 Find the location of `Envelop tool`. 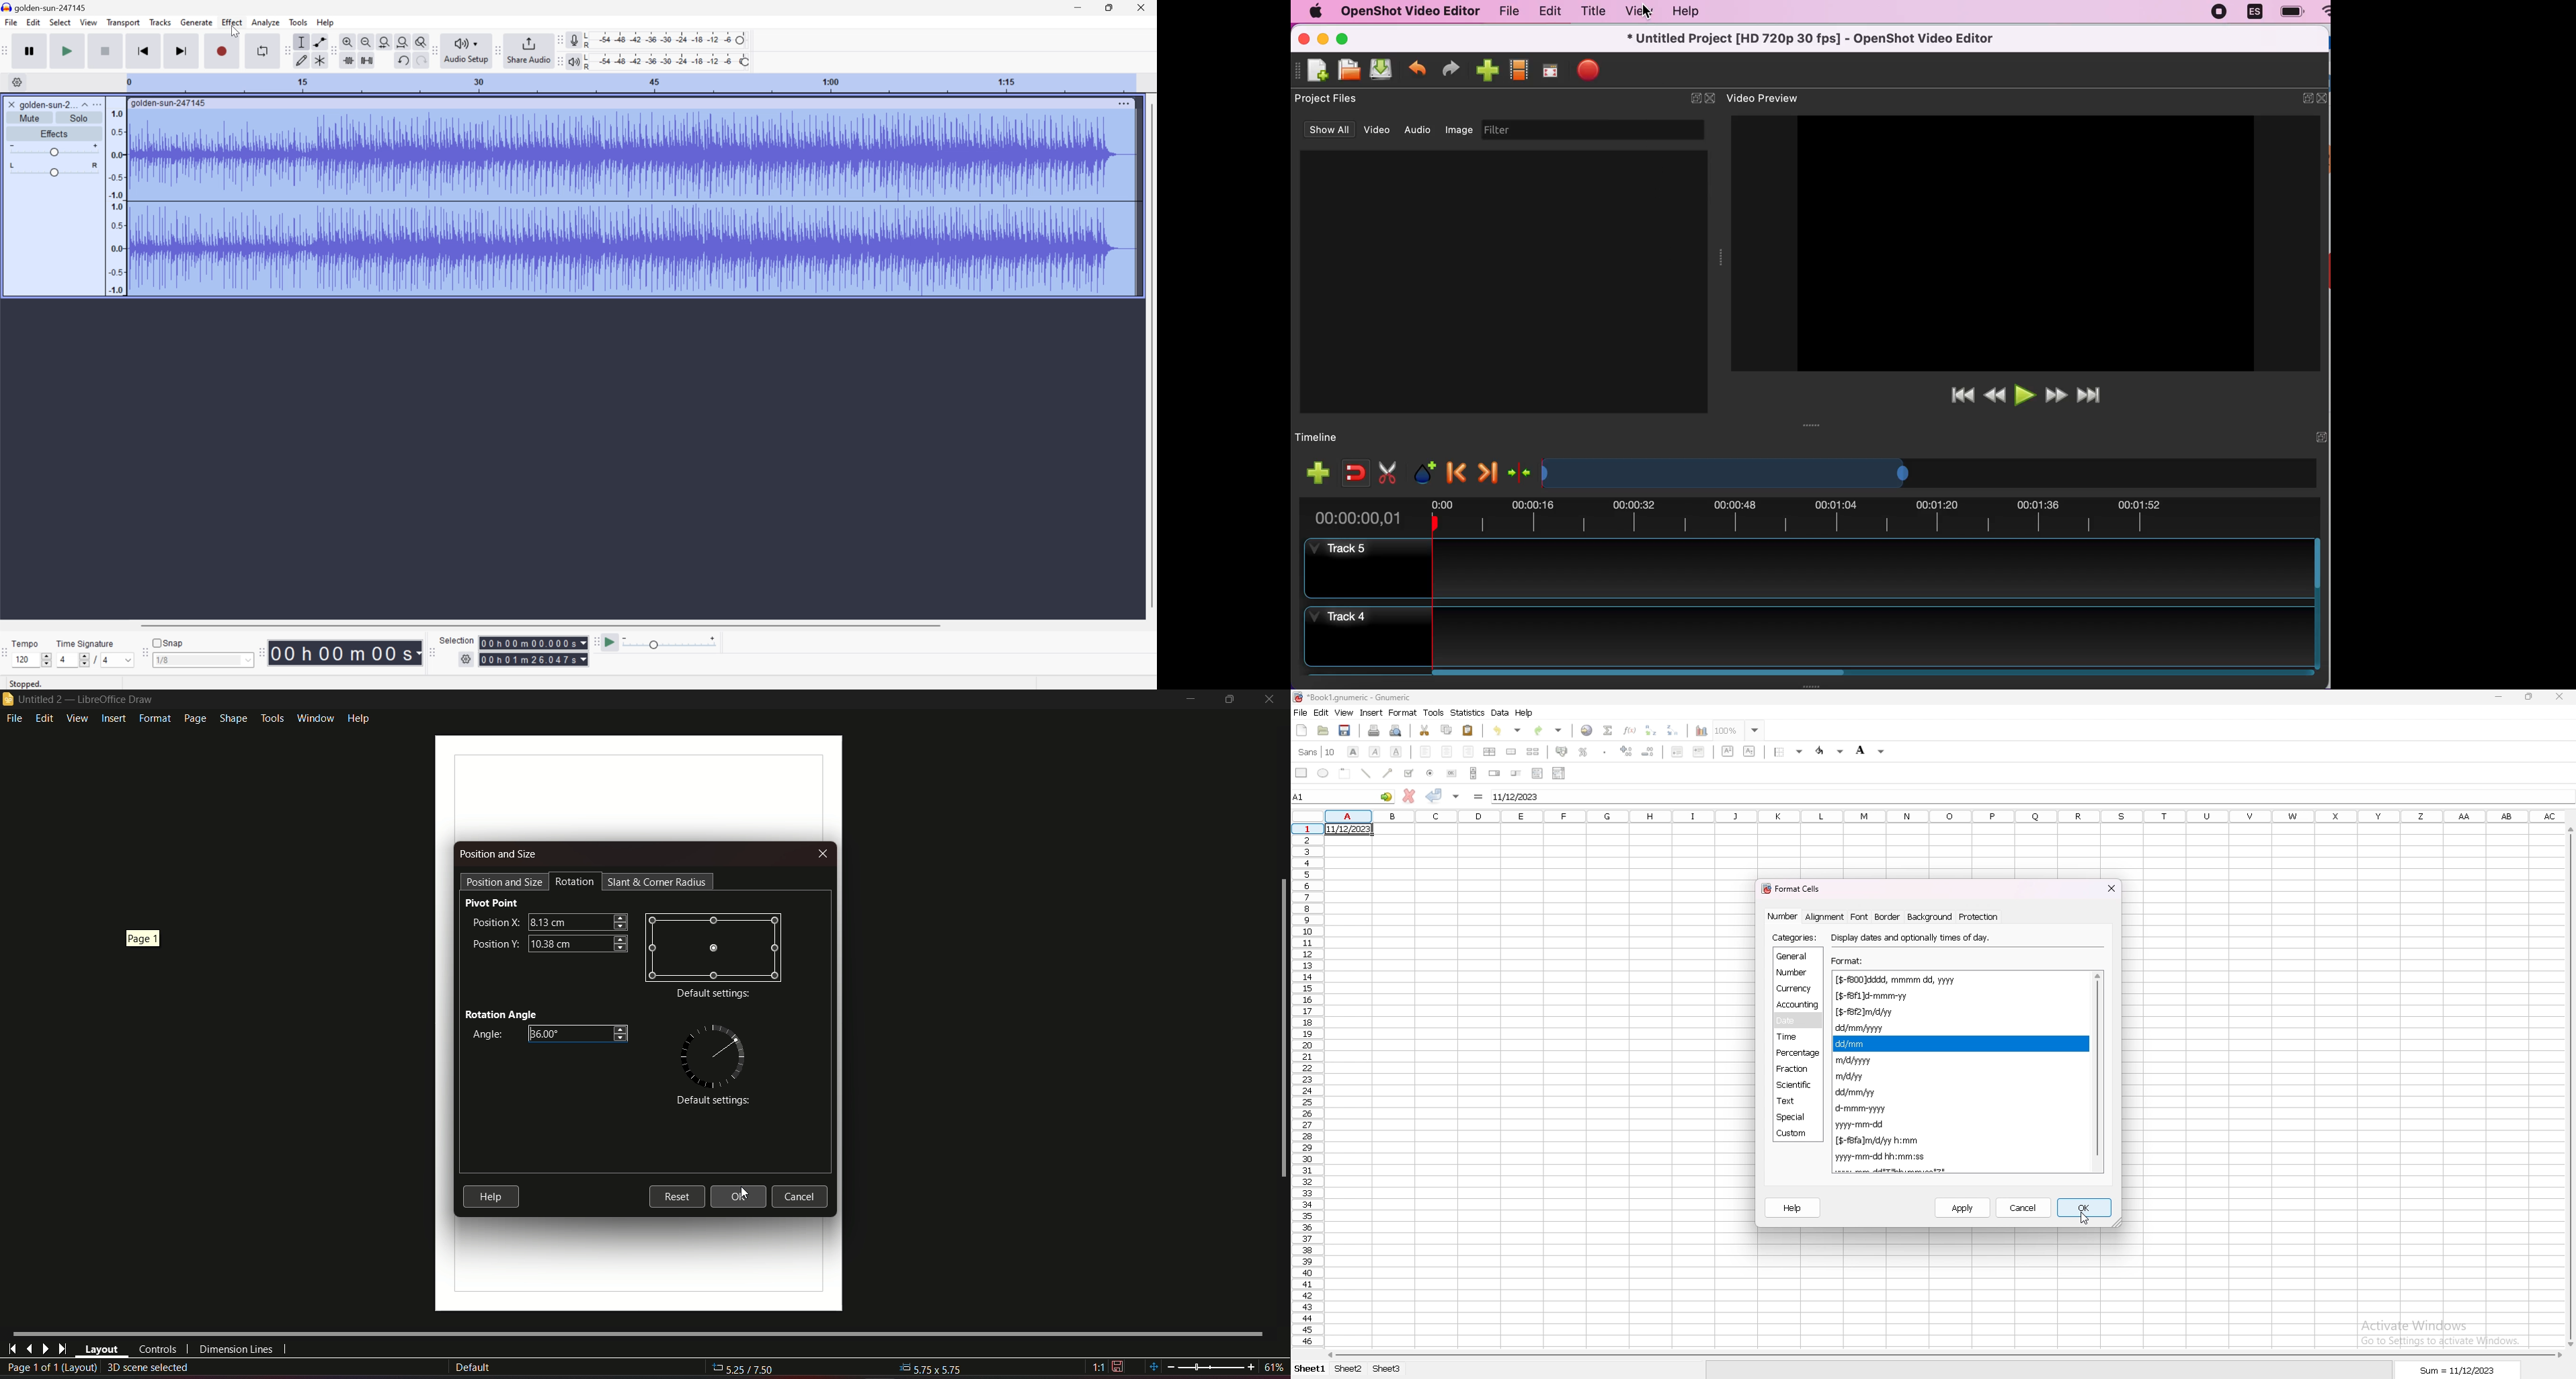

Envelop tool is located at coordinates (318, 42).